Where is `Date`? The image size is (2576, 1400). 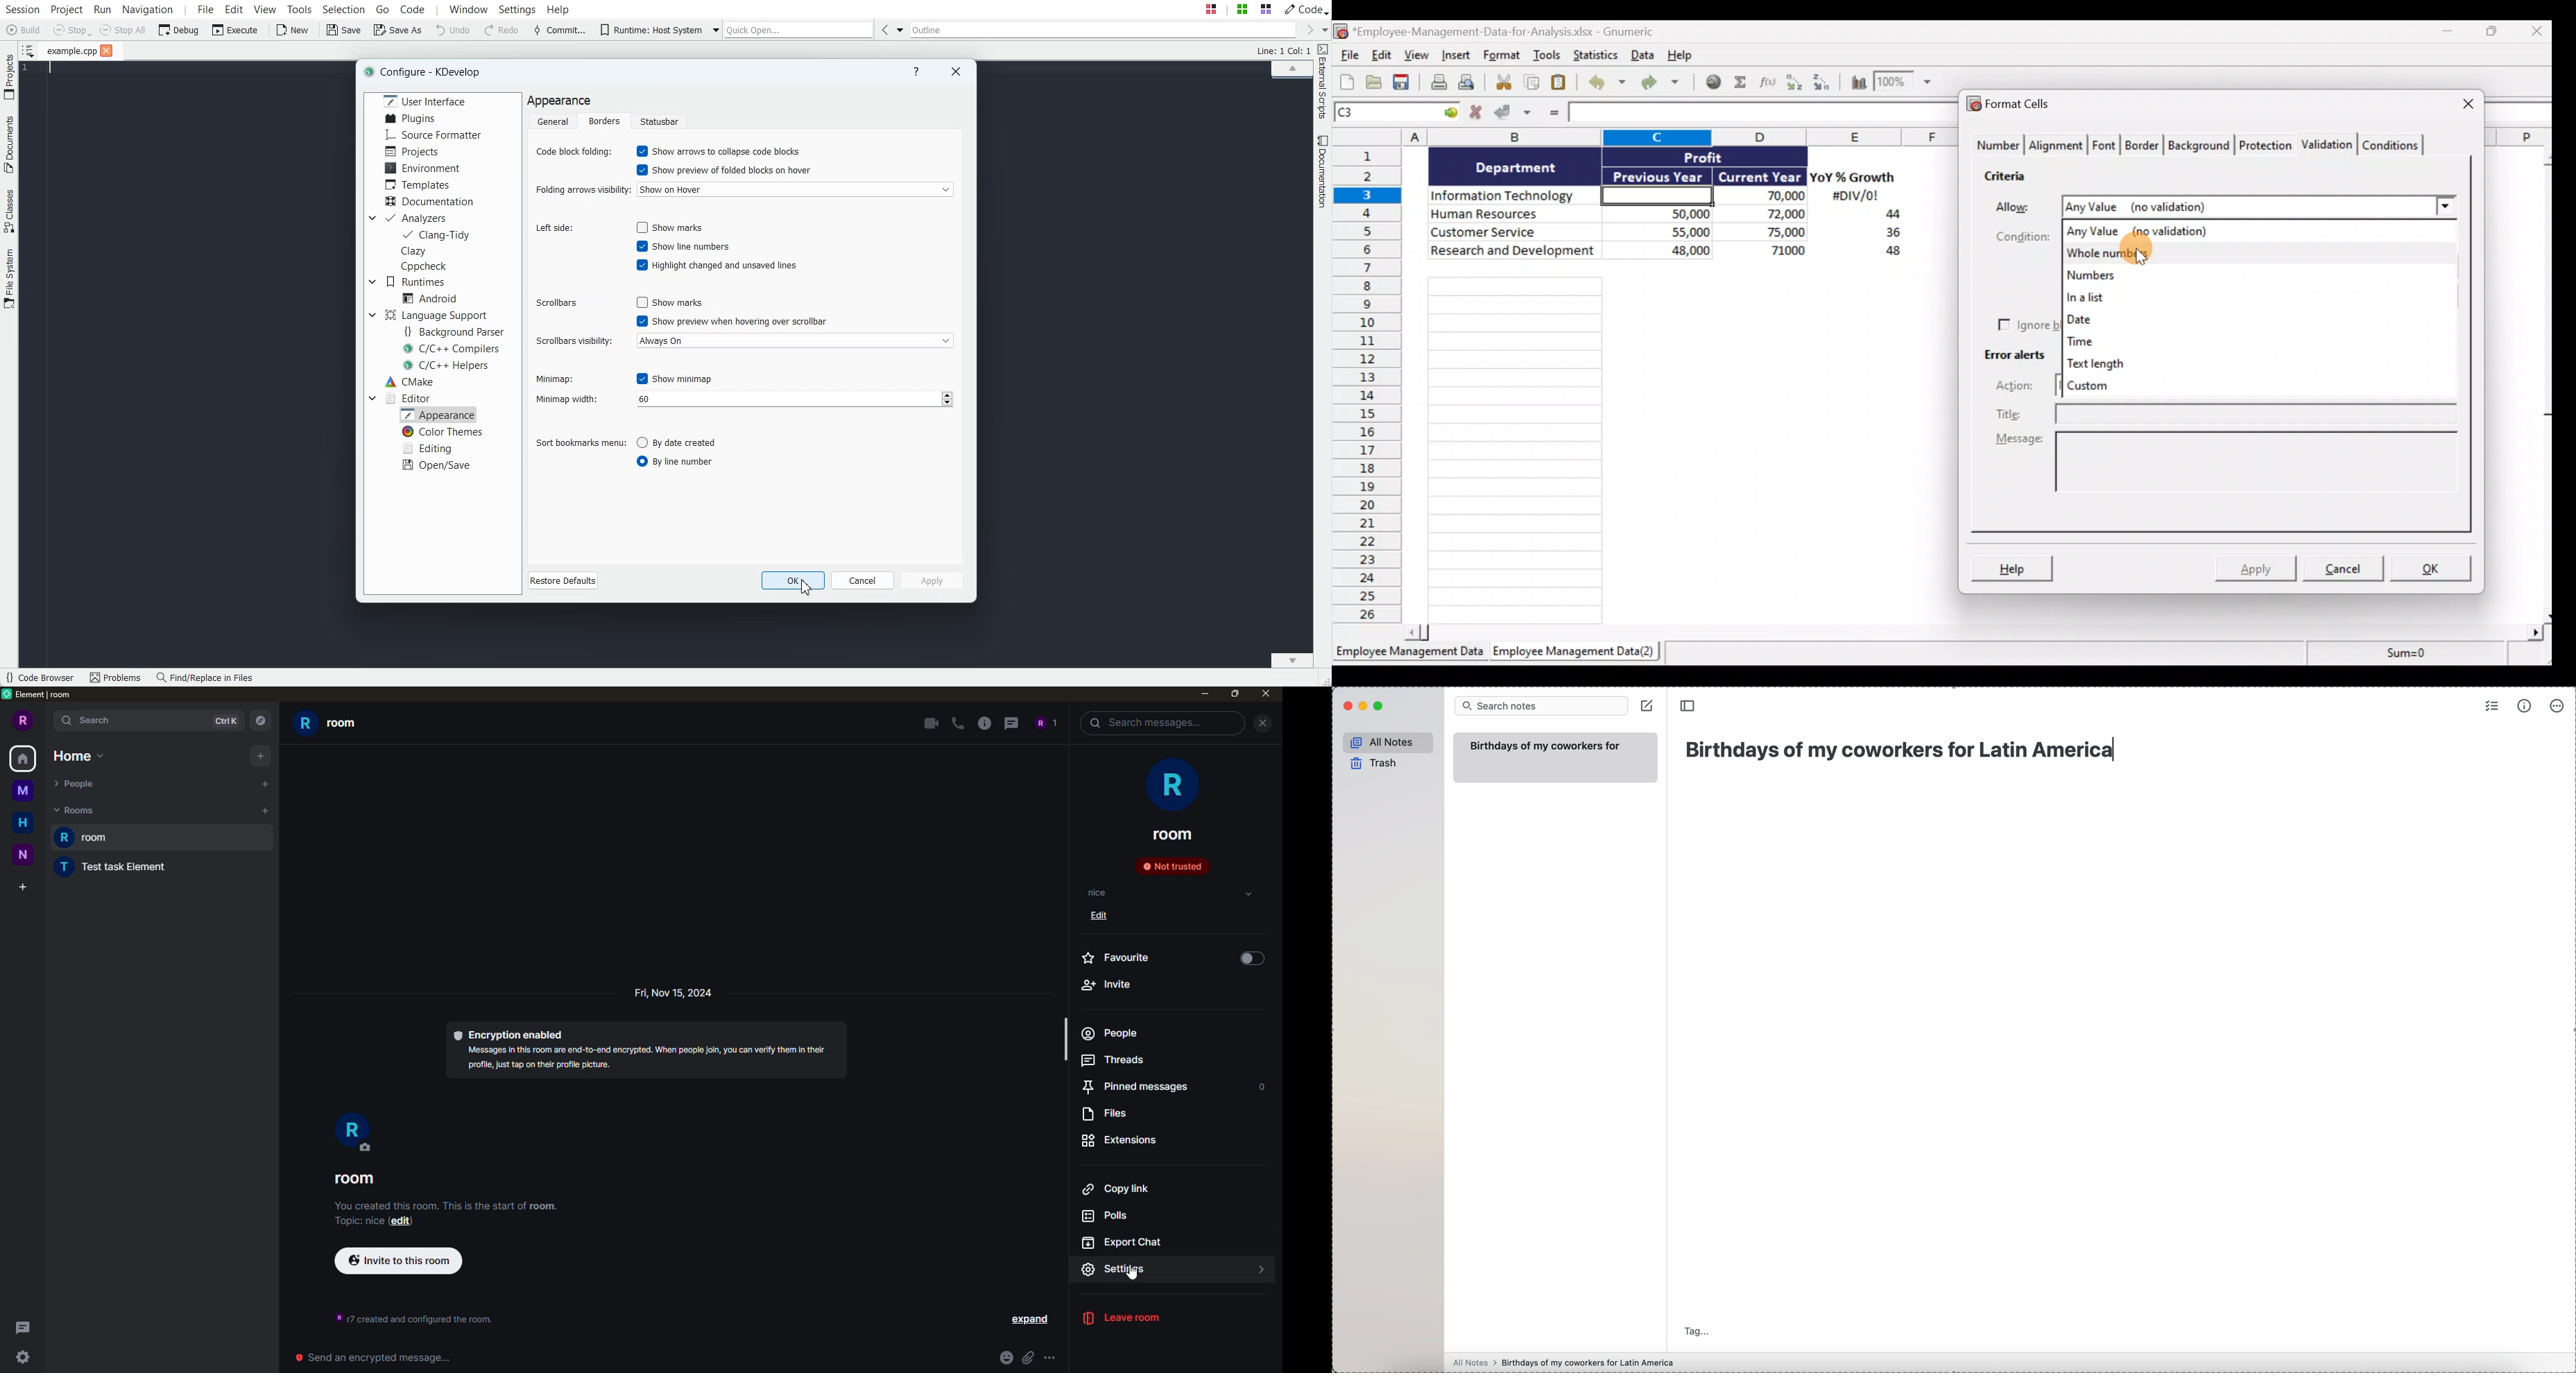
Date is located at coordinates (2261, 319).